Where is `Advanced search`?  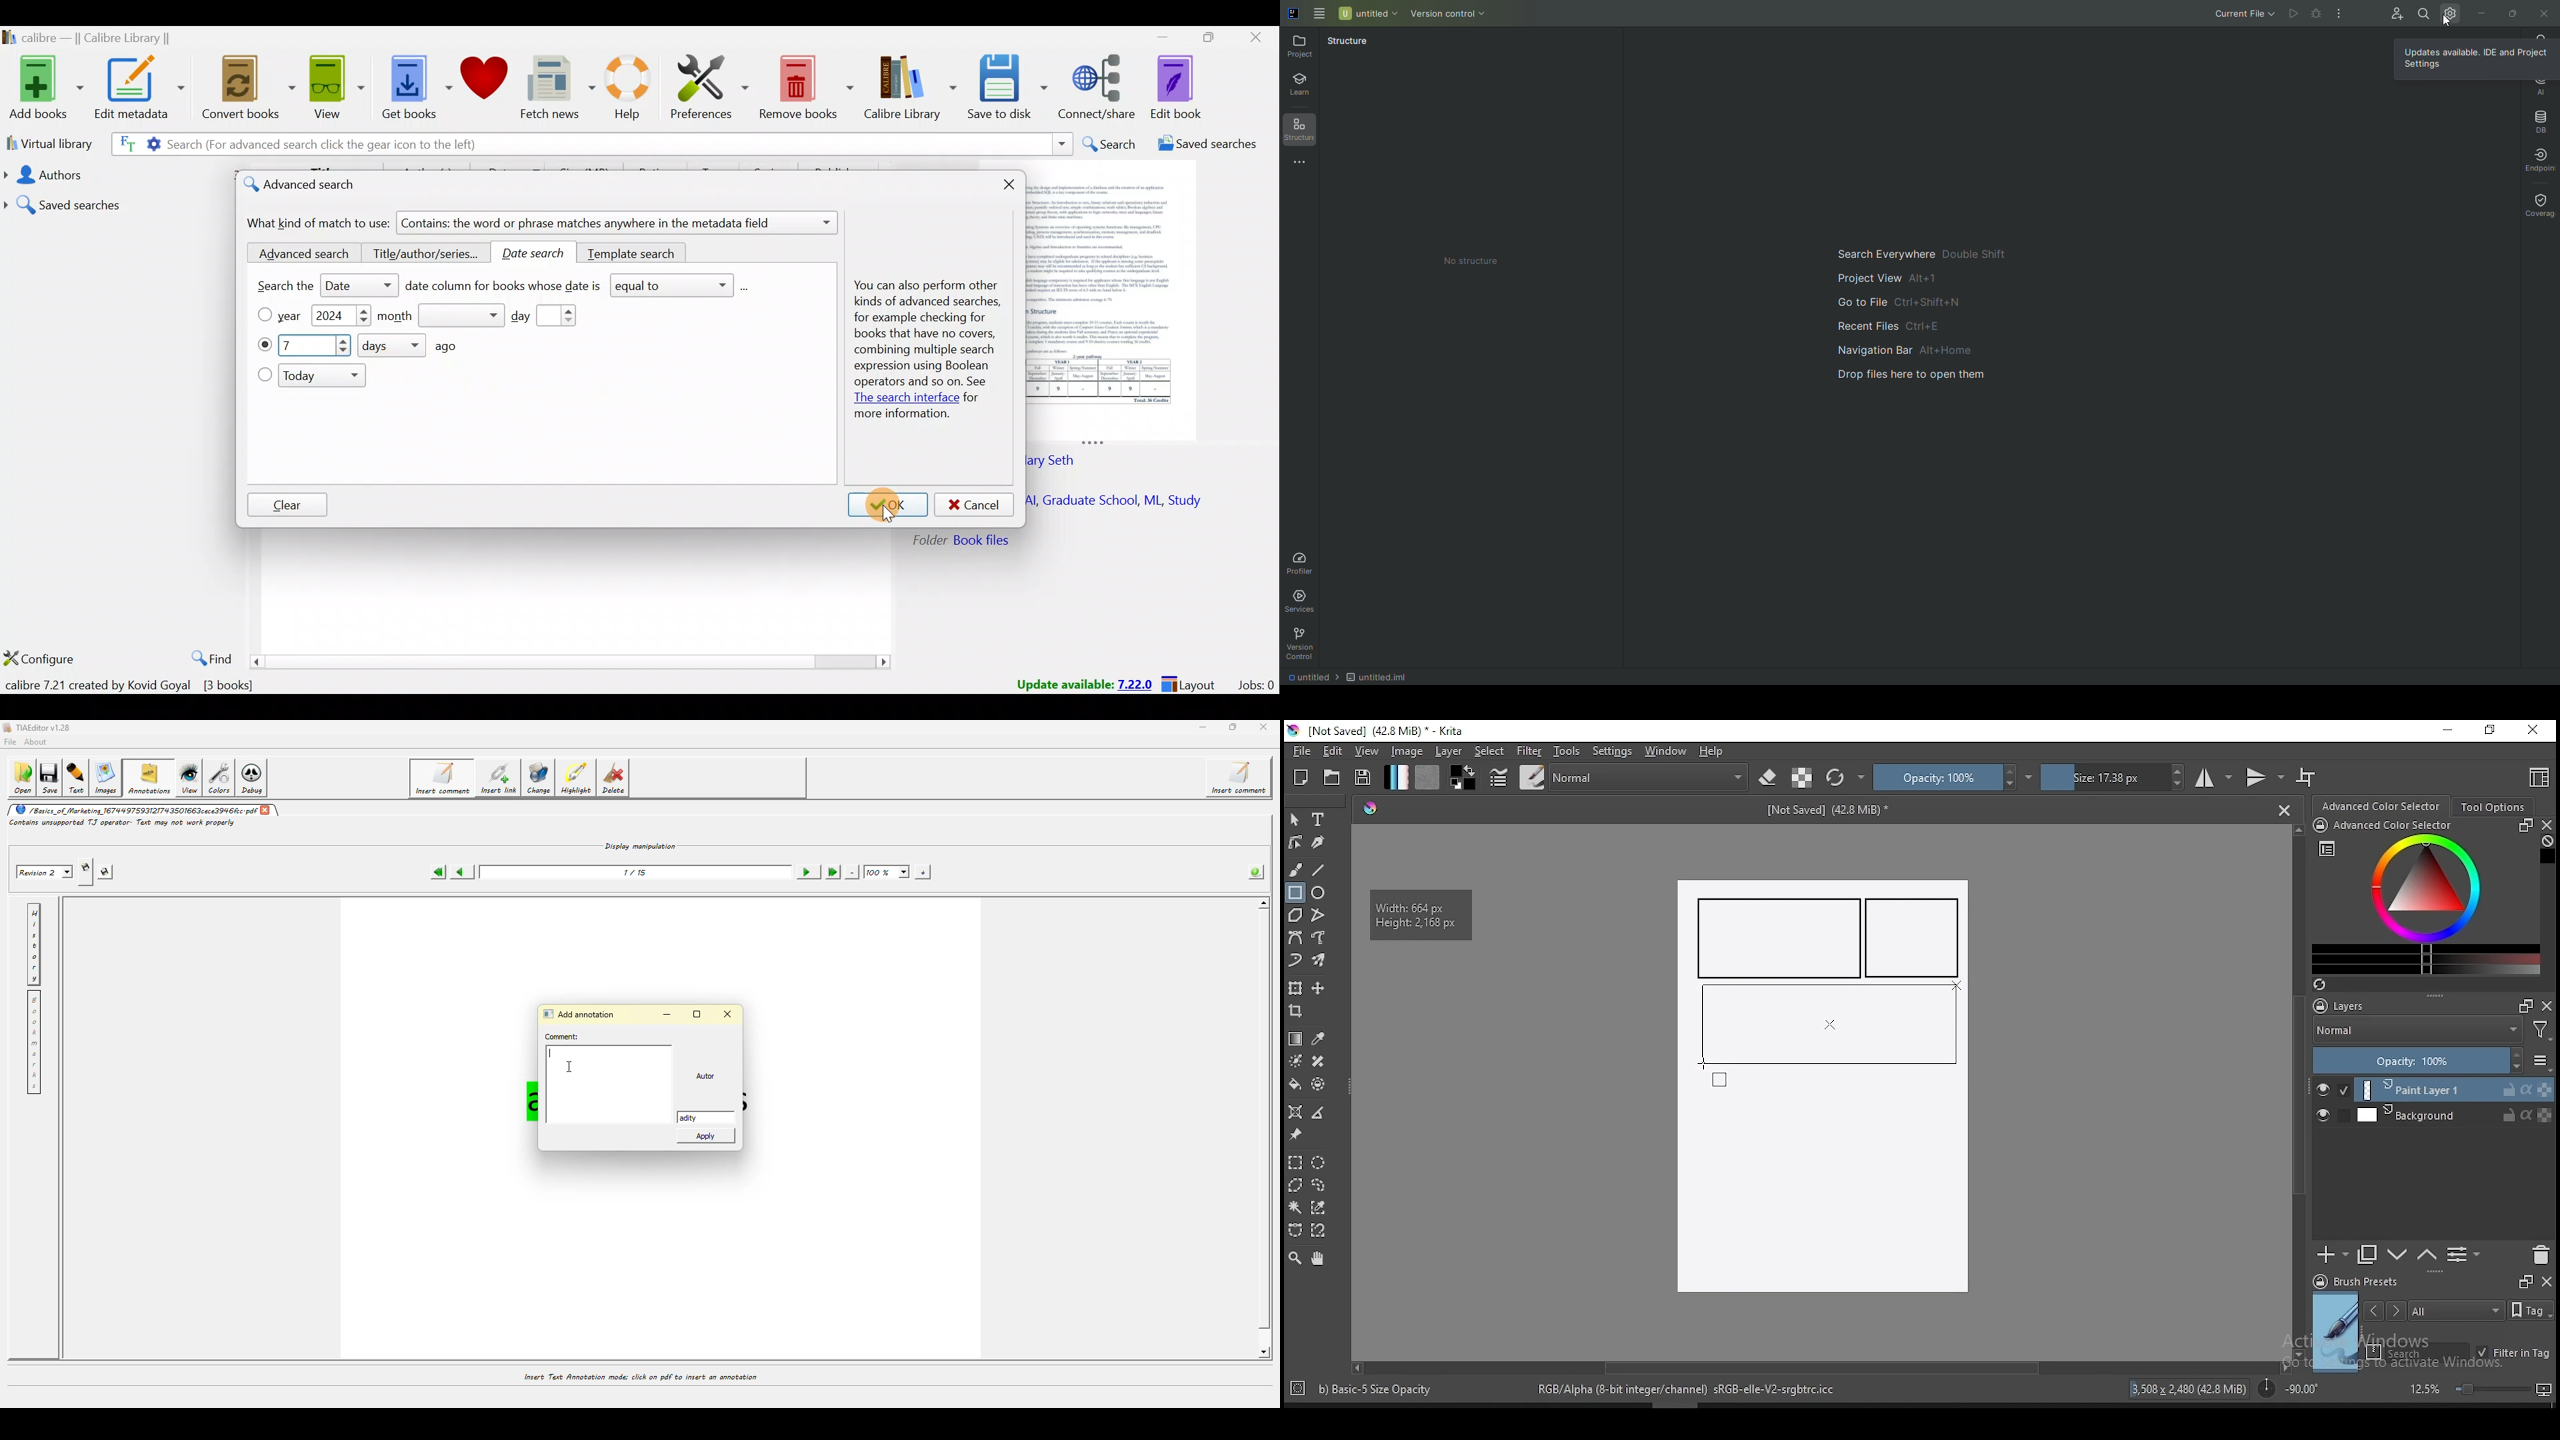 Advanced search is located at coordinates (311, 187).